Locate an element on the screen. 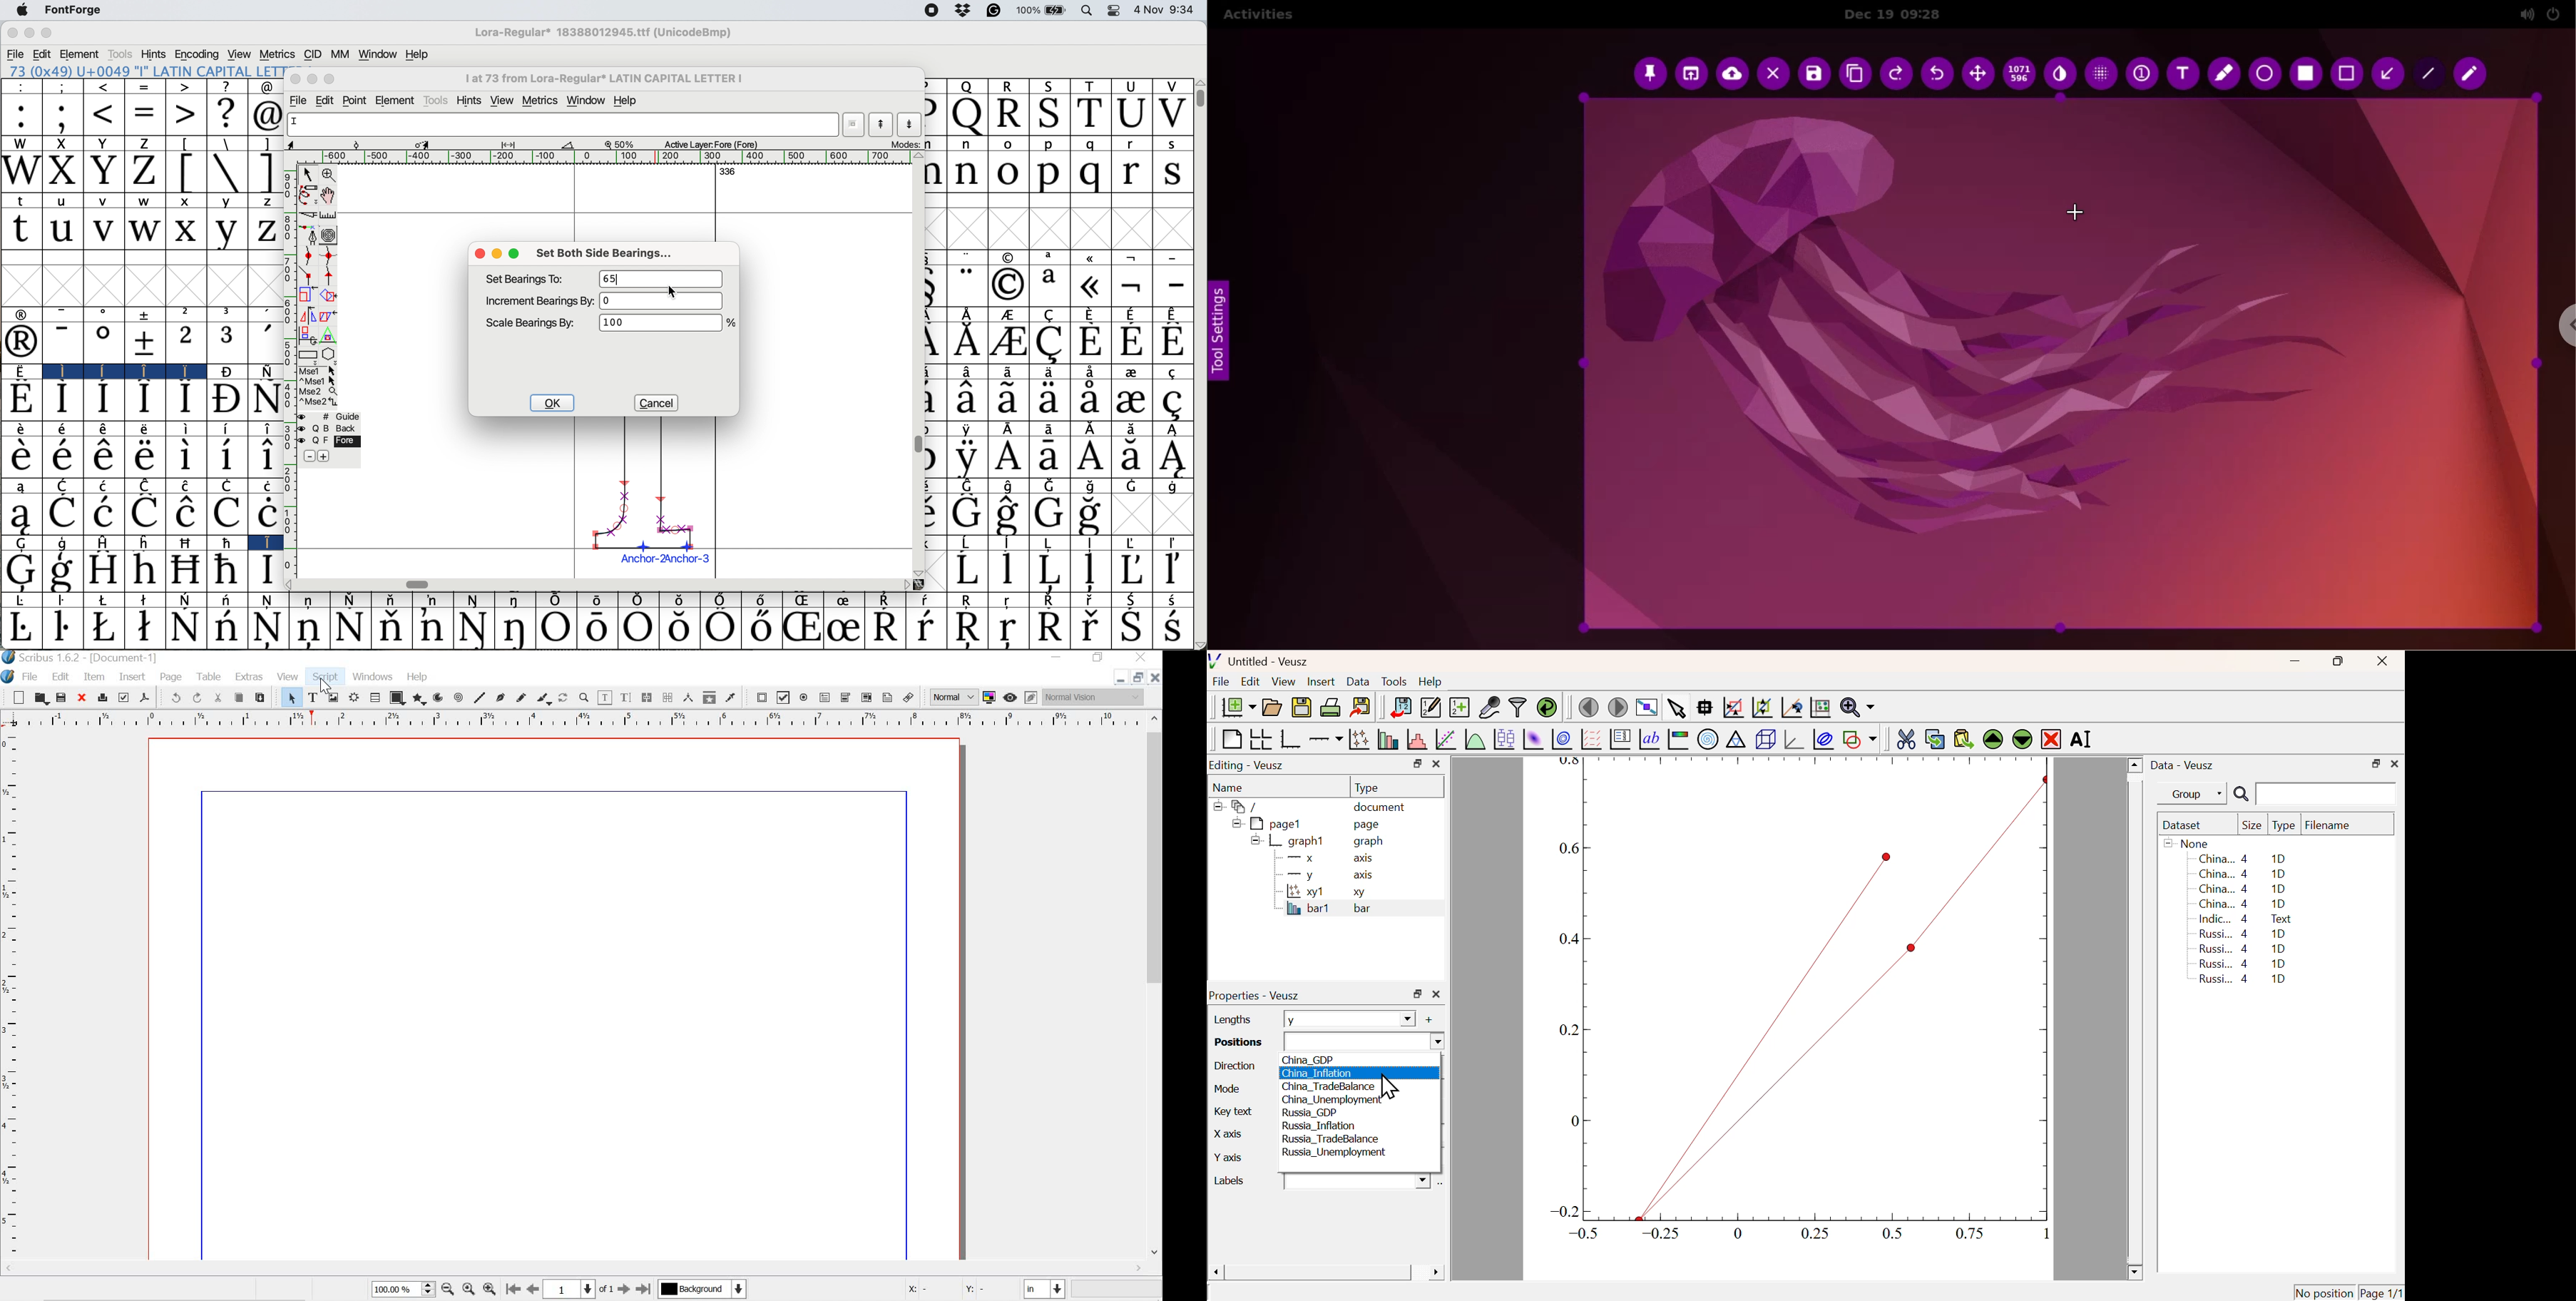  Move Up is located at coordinates (1994, 740).